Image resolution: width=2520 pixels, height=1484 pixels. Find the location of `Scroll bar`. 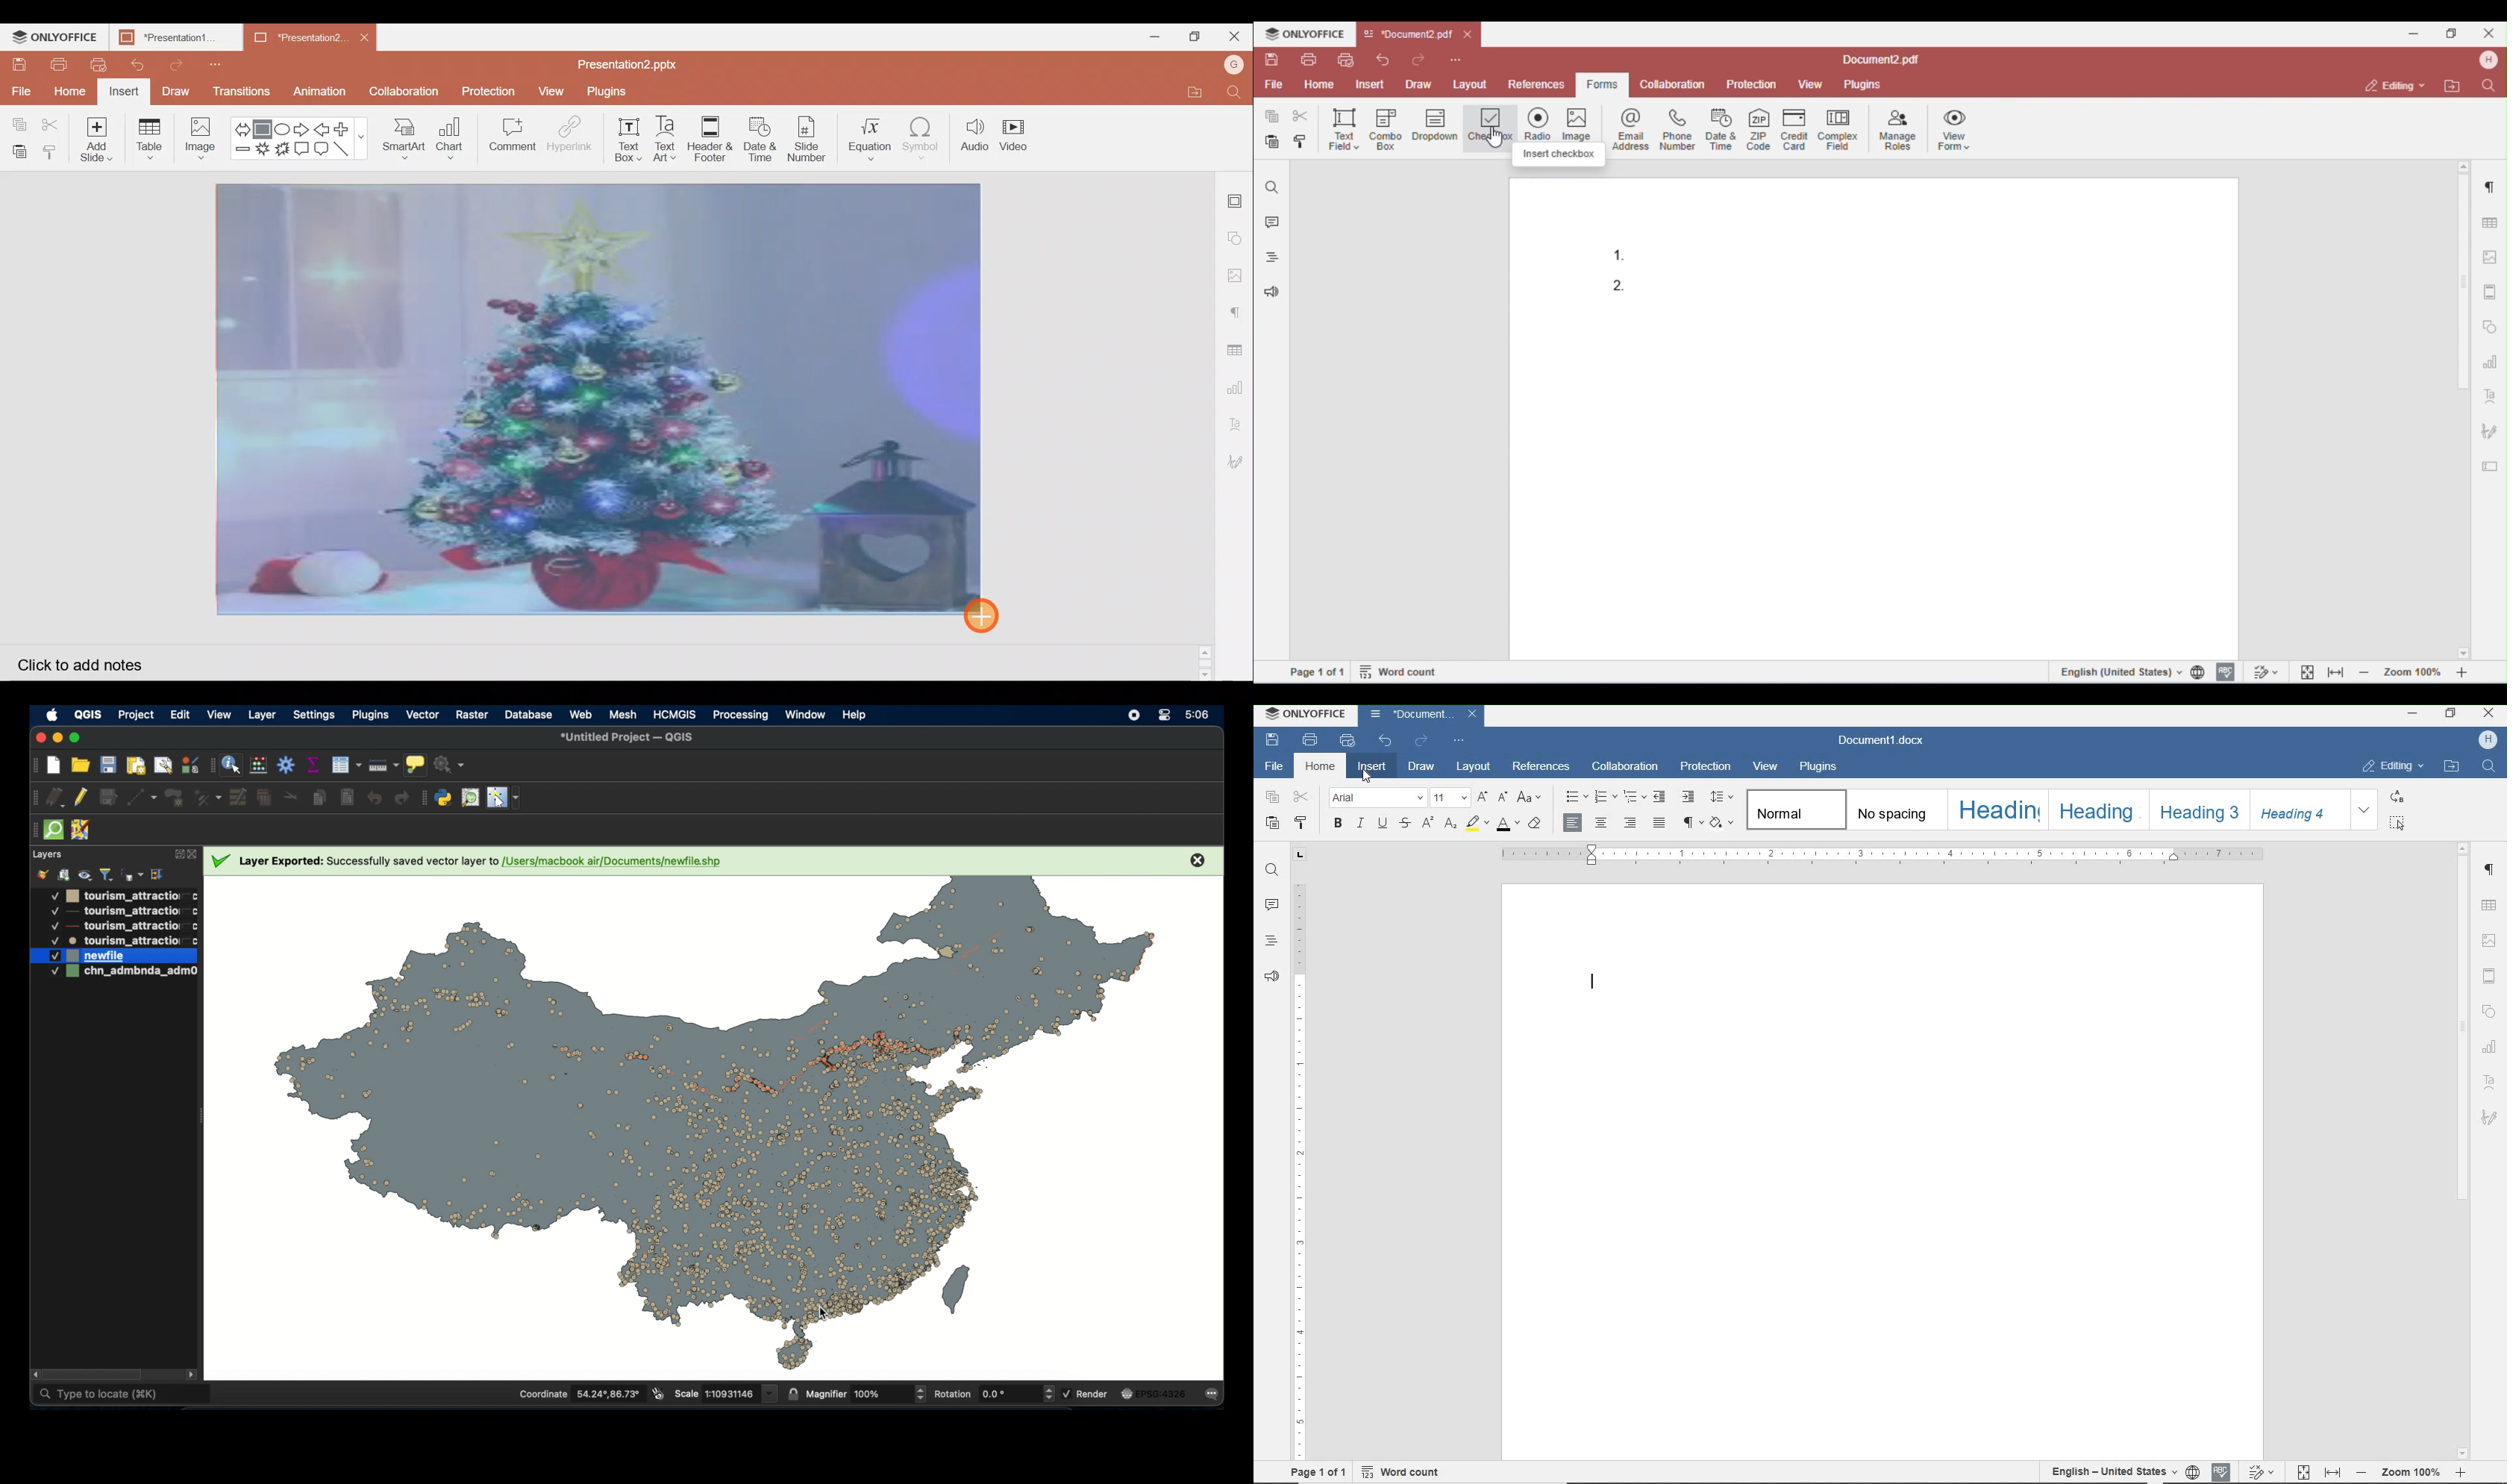

Scroll bar is located at coordinates (1206, 425).